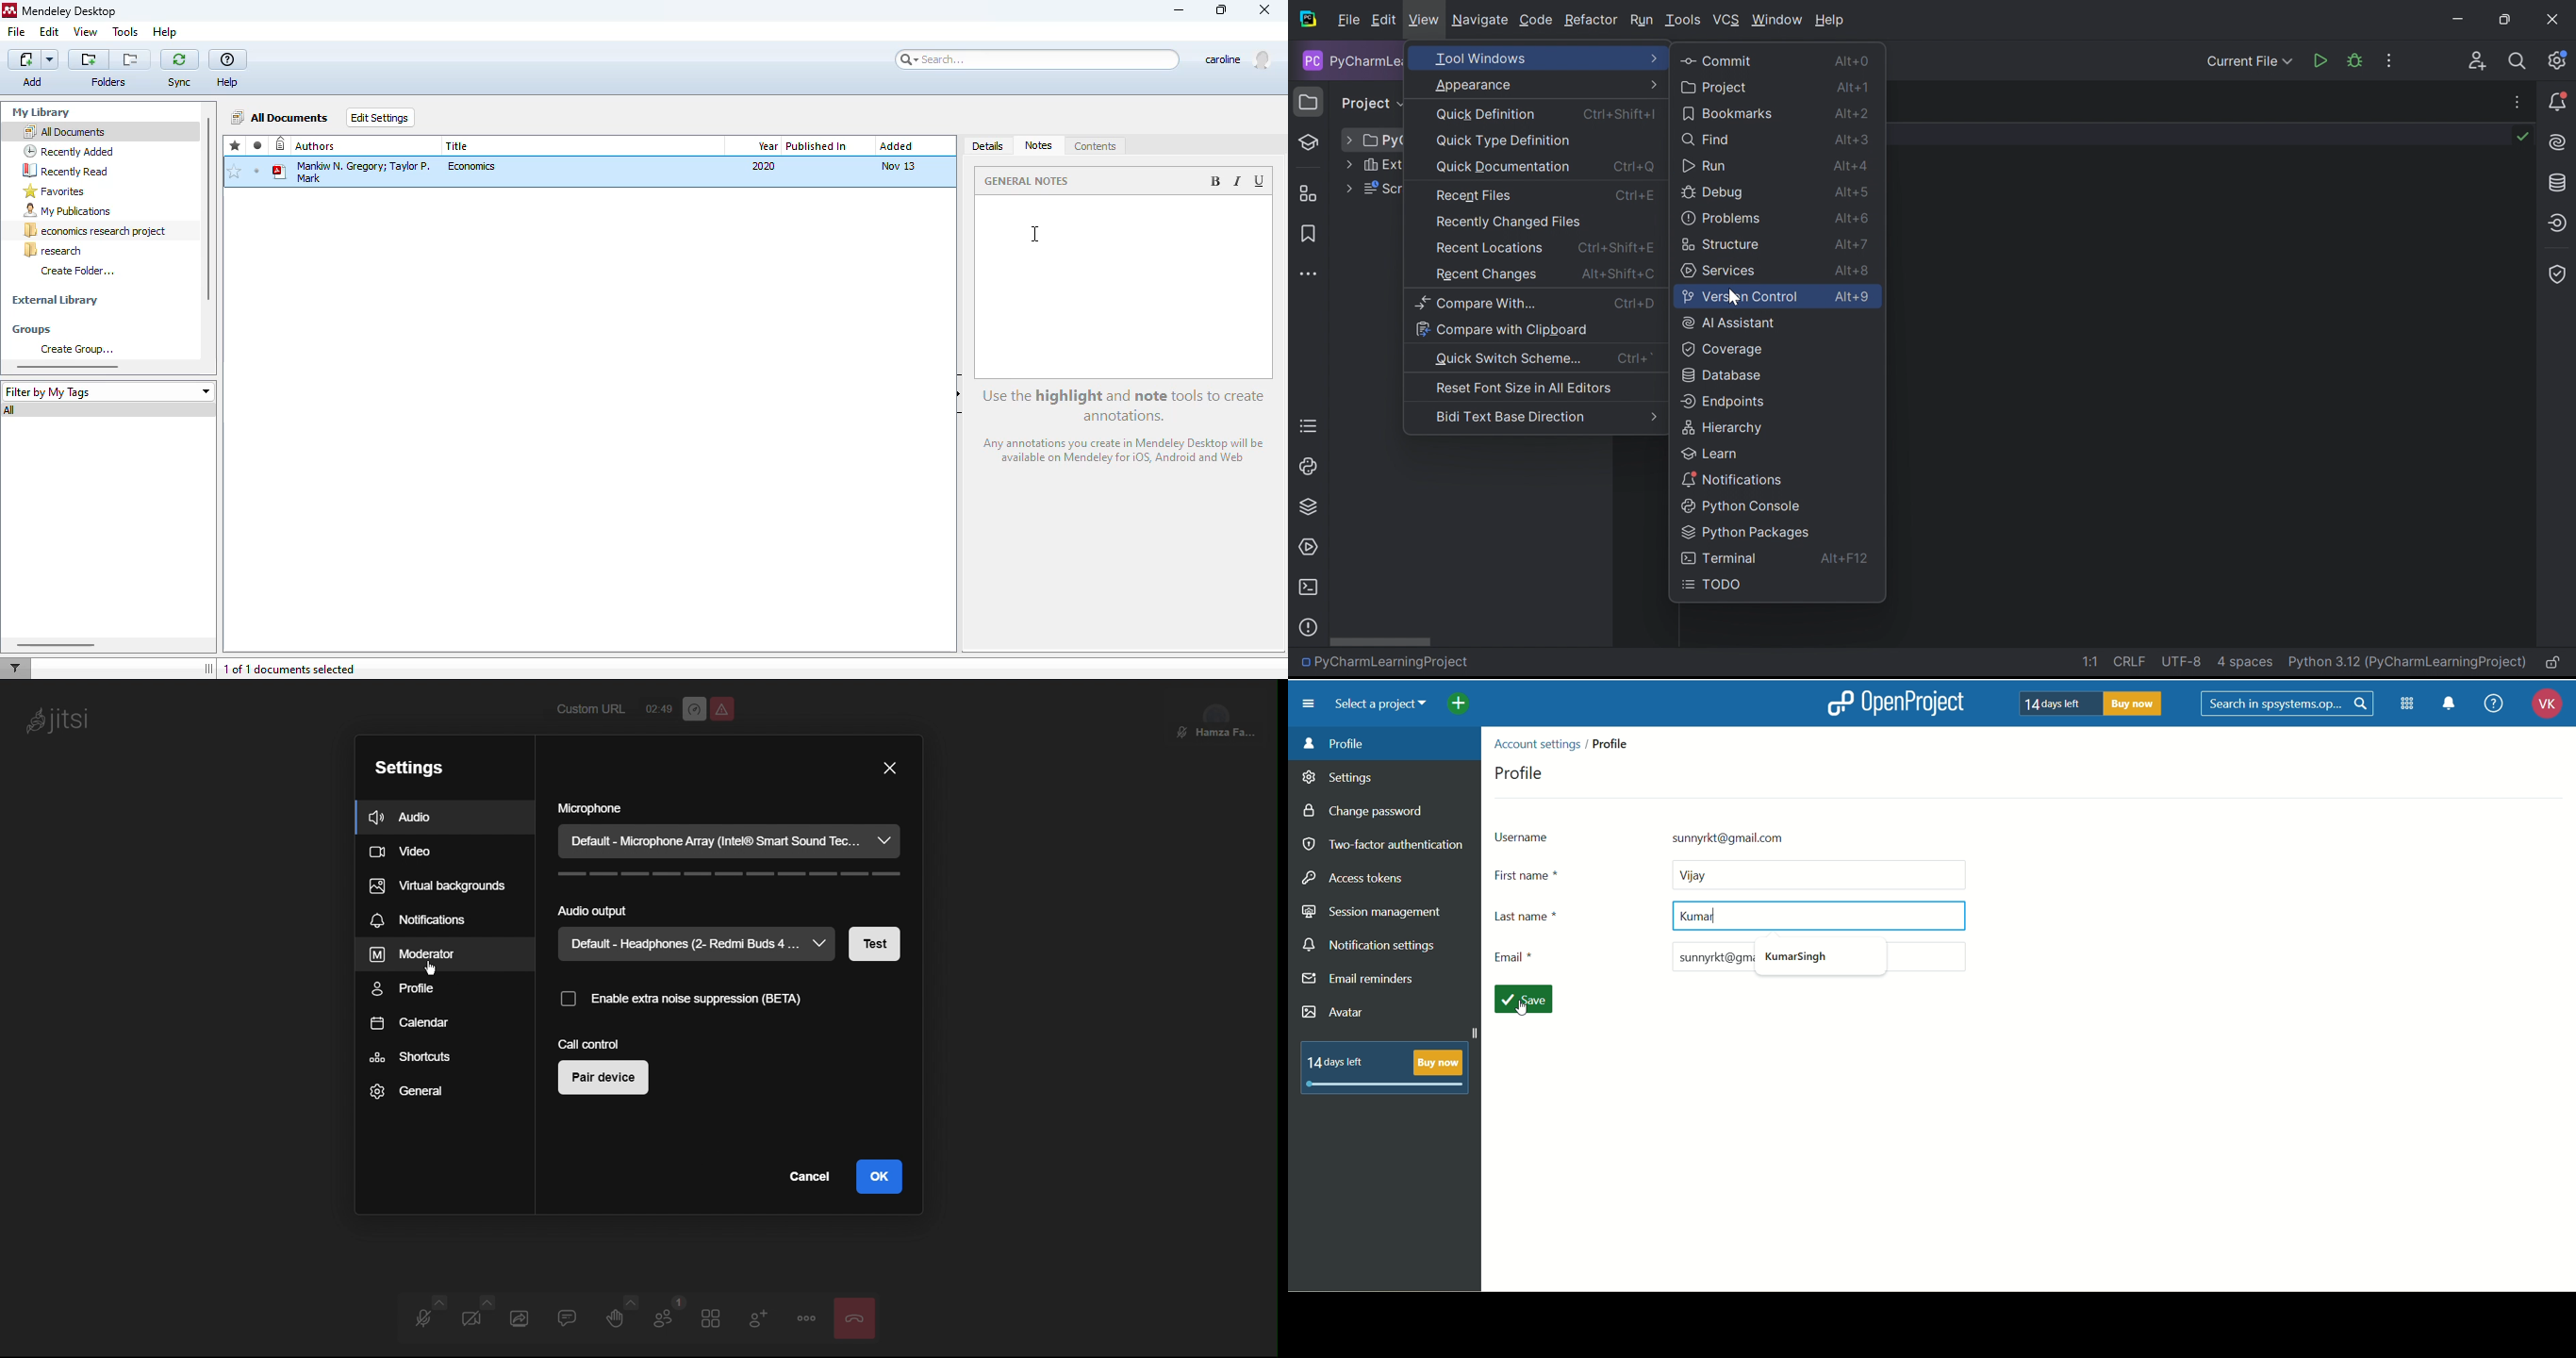 This screenshot has width=2576, height=1372. Describe the element at coordinates (2408, 707) in the screenshot. I see `modules` at that location.